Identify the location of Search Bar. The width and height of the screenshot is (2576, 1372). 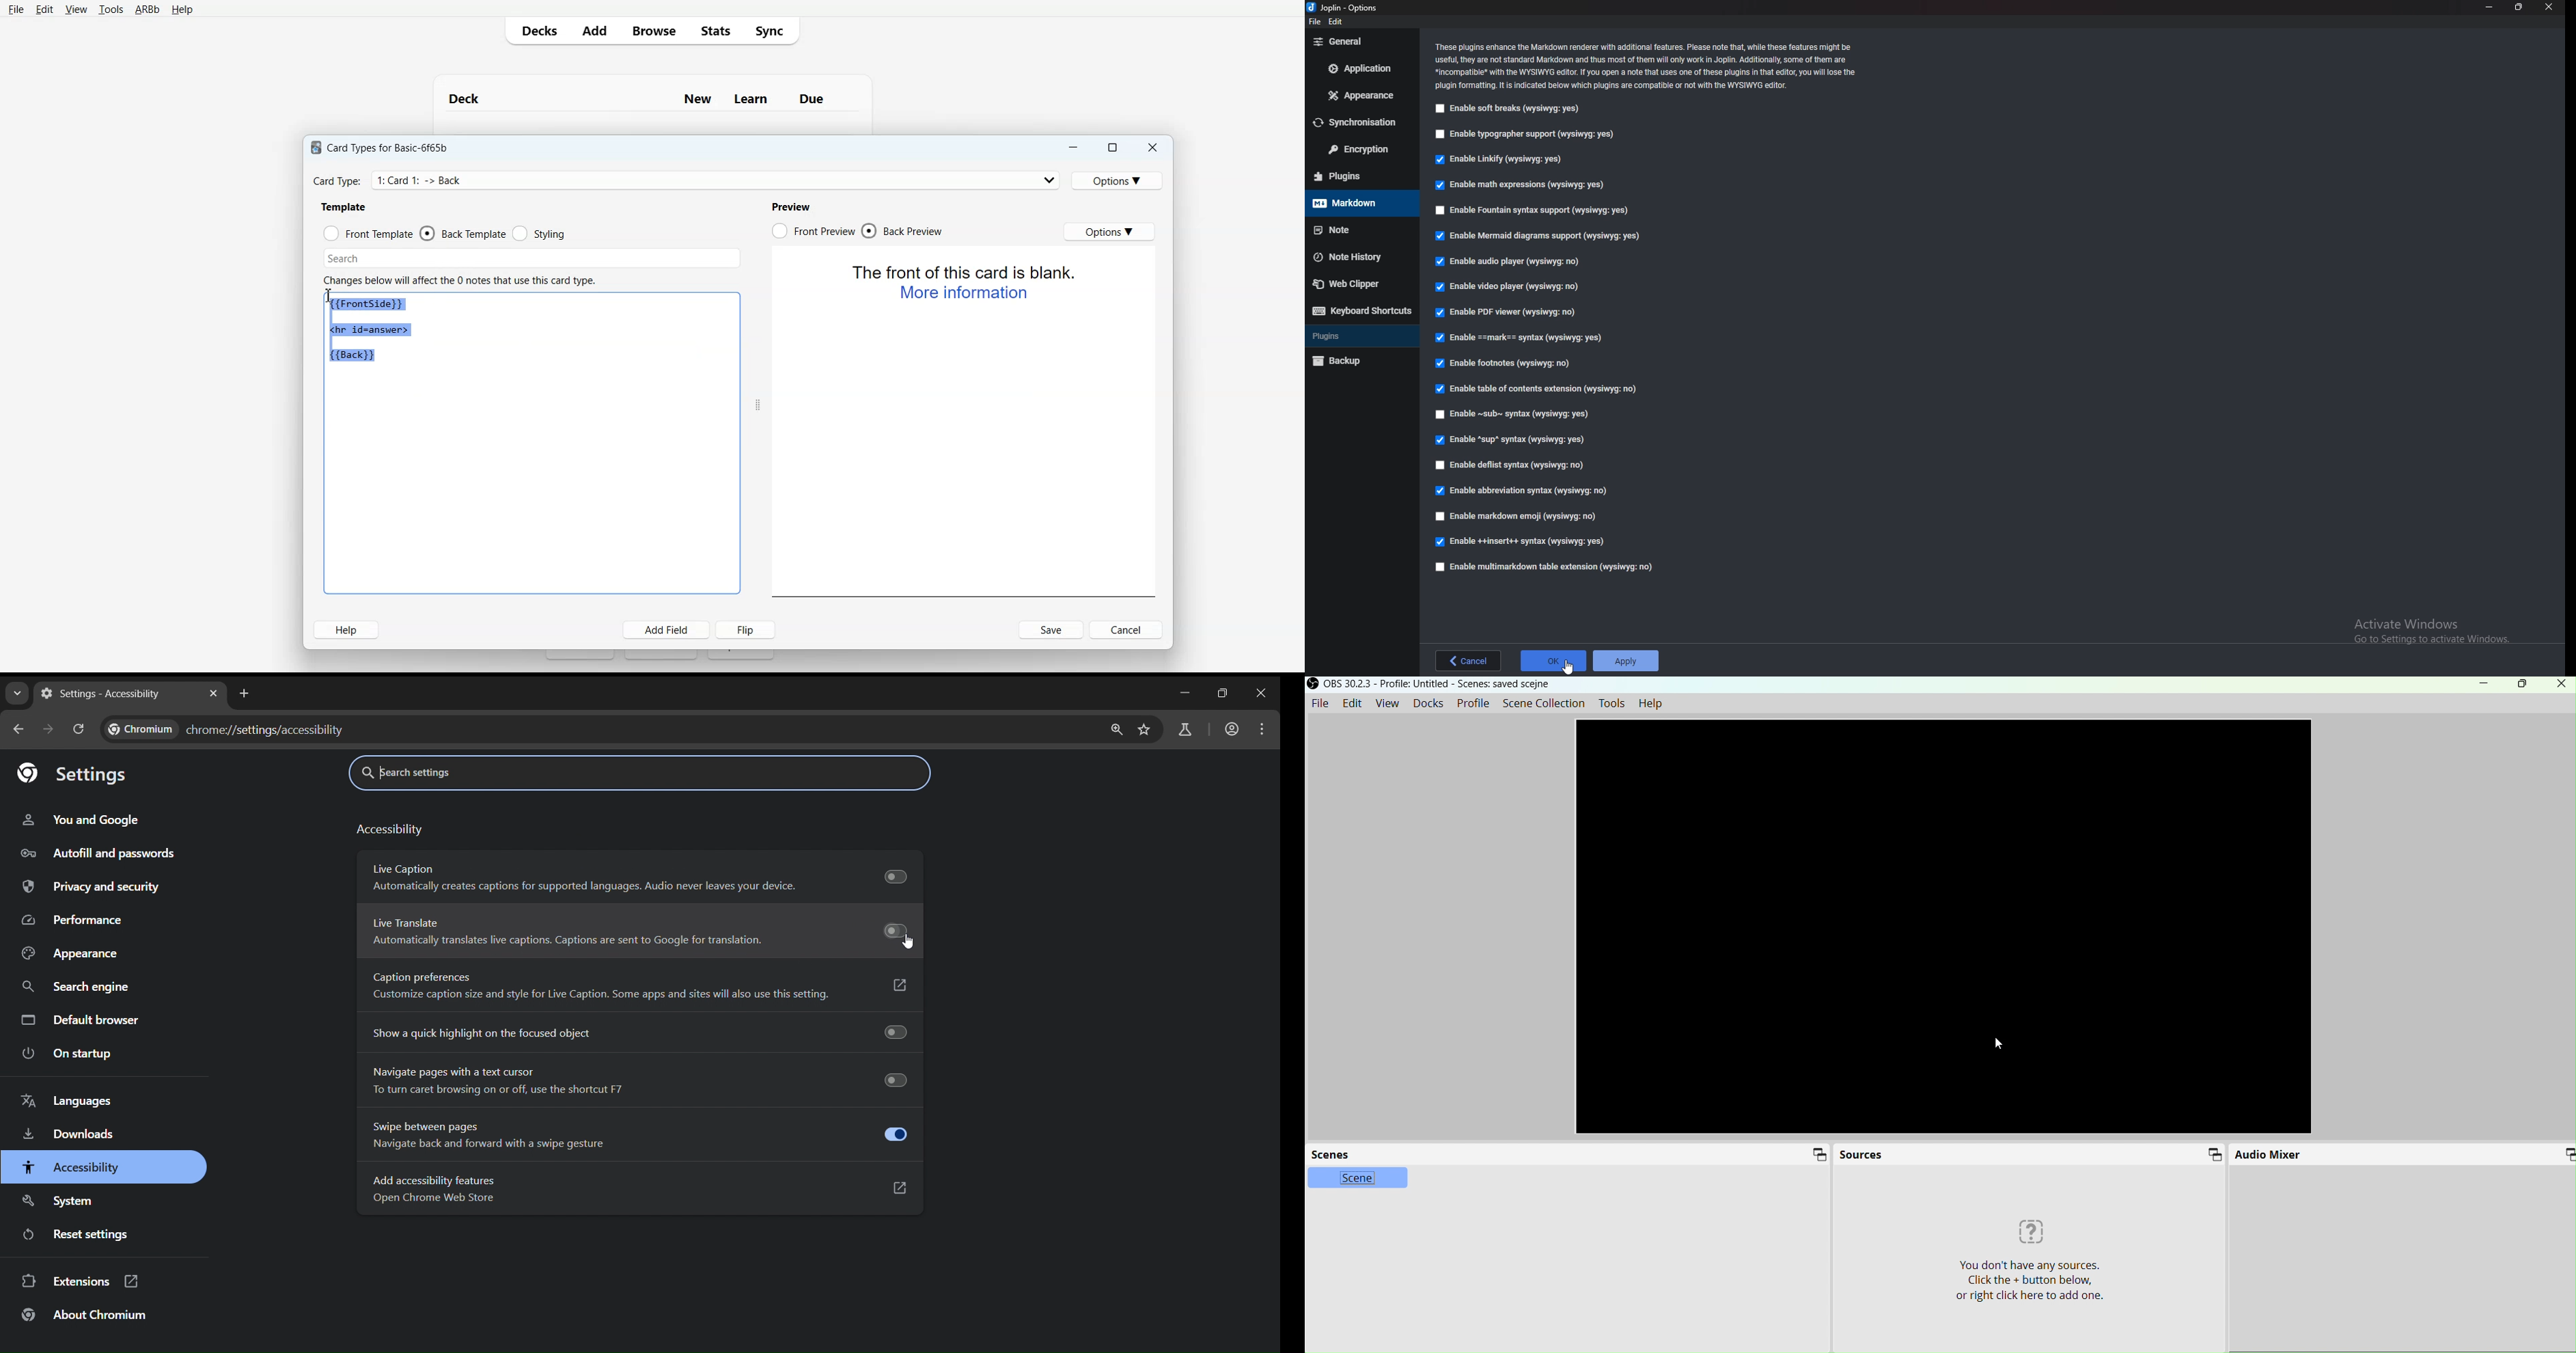
(529, 257).